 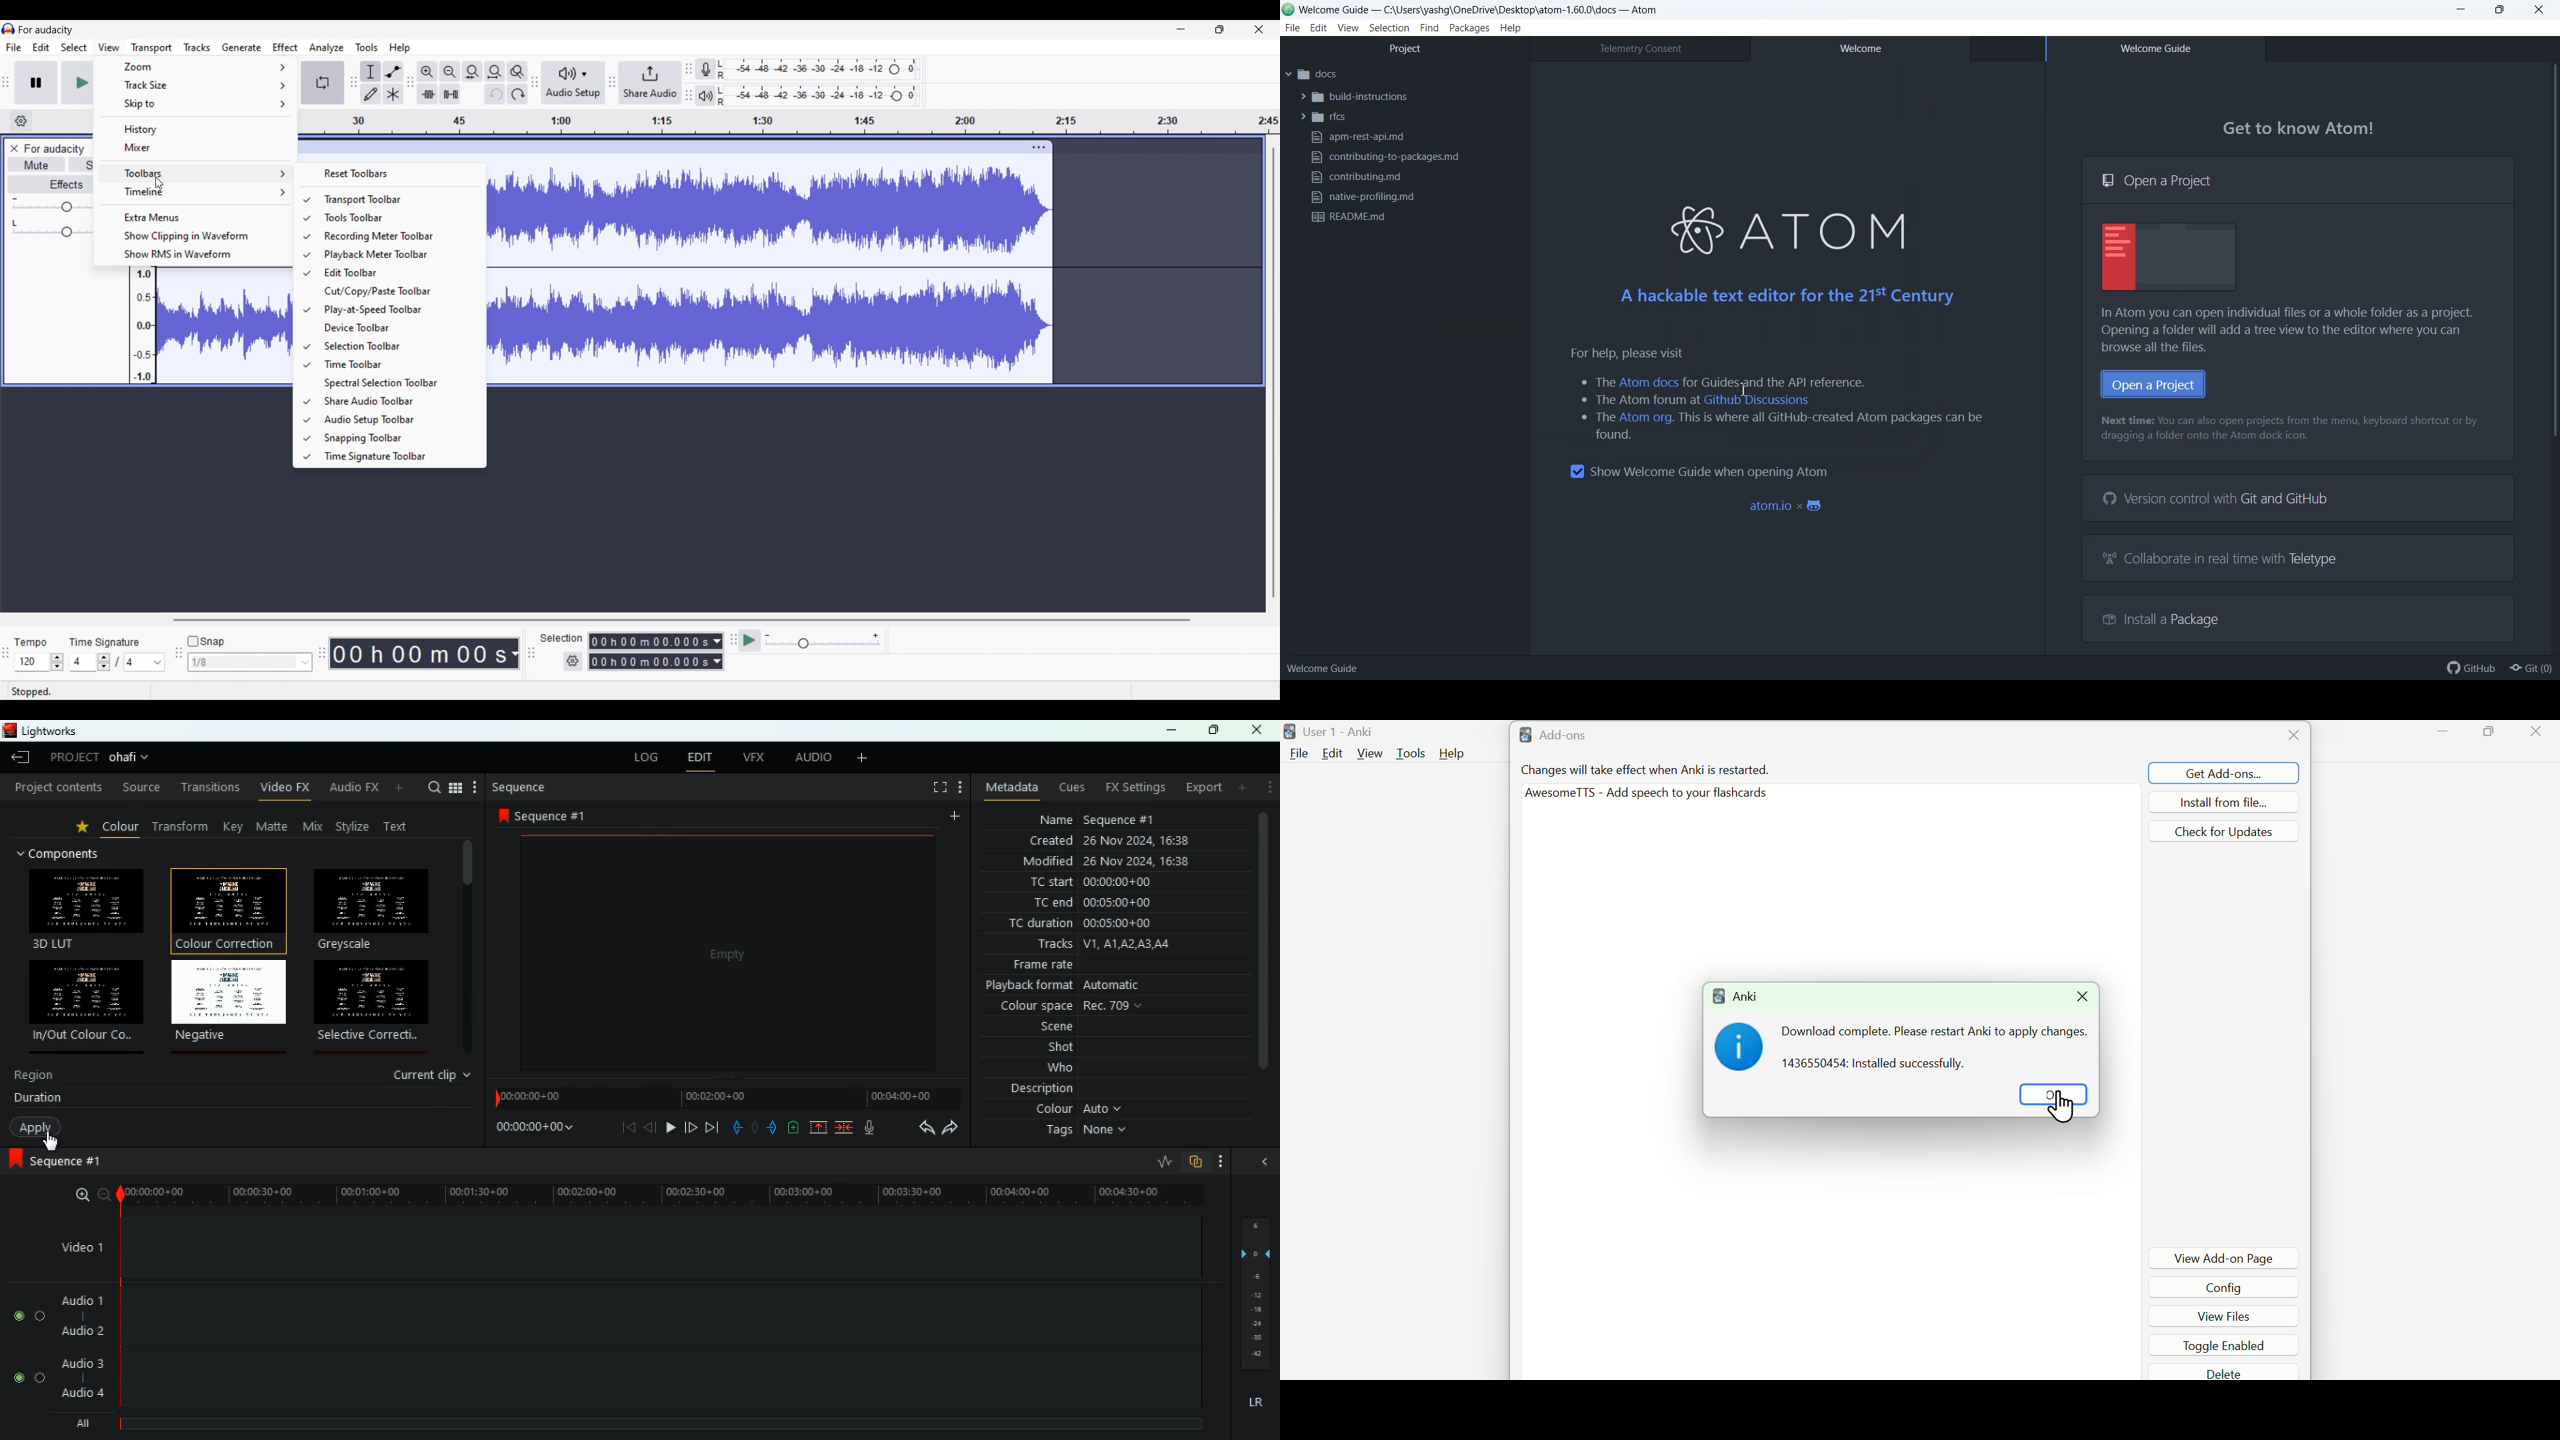 What do you see at coordinates (70, 758) in the screenshot?
I see `project` at bounding box center [70, 758].